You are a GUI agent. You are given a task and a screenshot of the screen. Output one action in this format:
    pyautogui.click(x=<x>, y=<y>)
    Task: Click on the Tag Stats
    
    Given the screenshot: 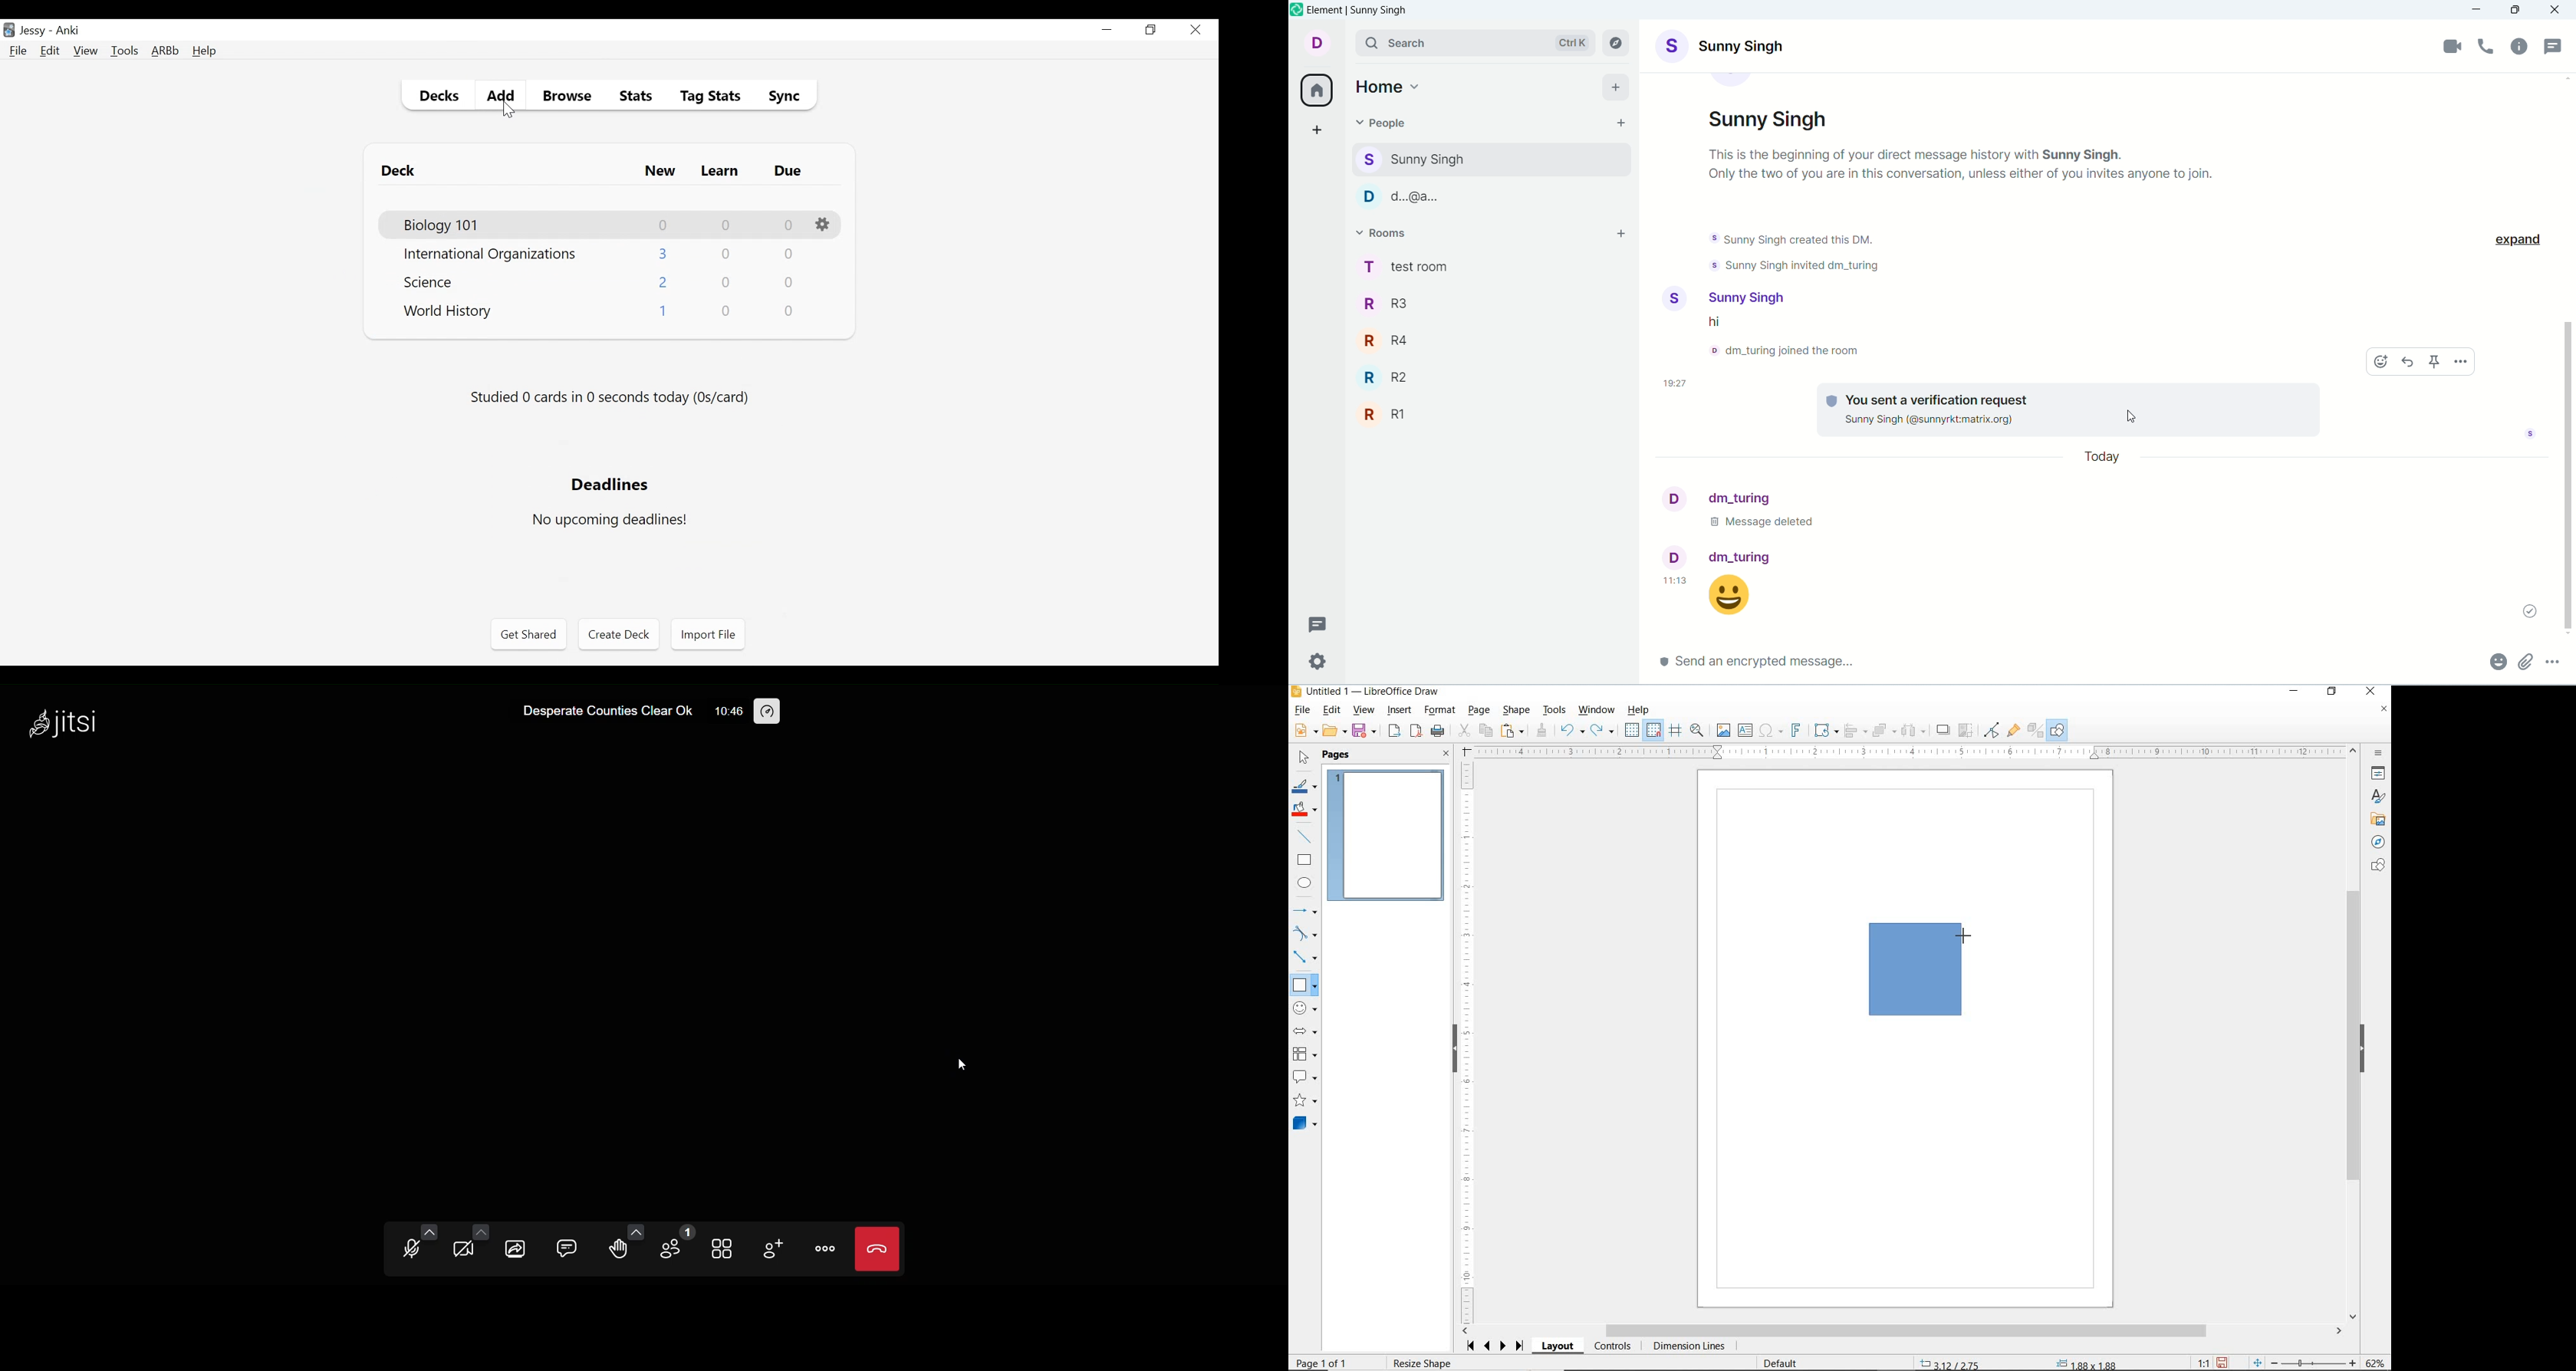 What is the action you would take?
    pyautogui.click(x=703, y=98)
    